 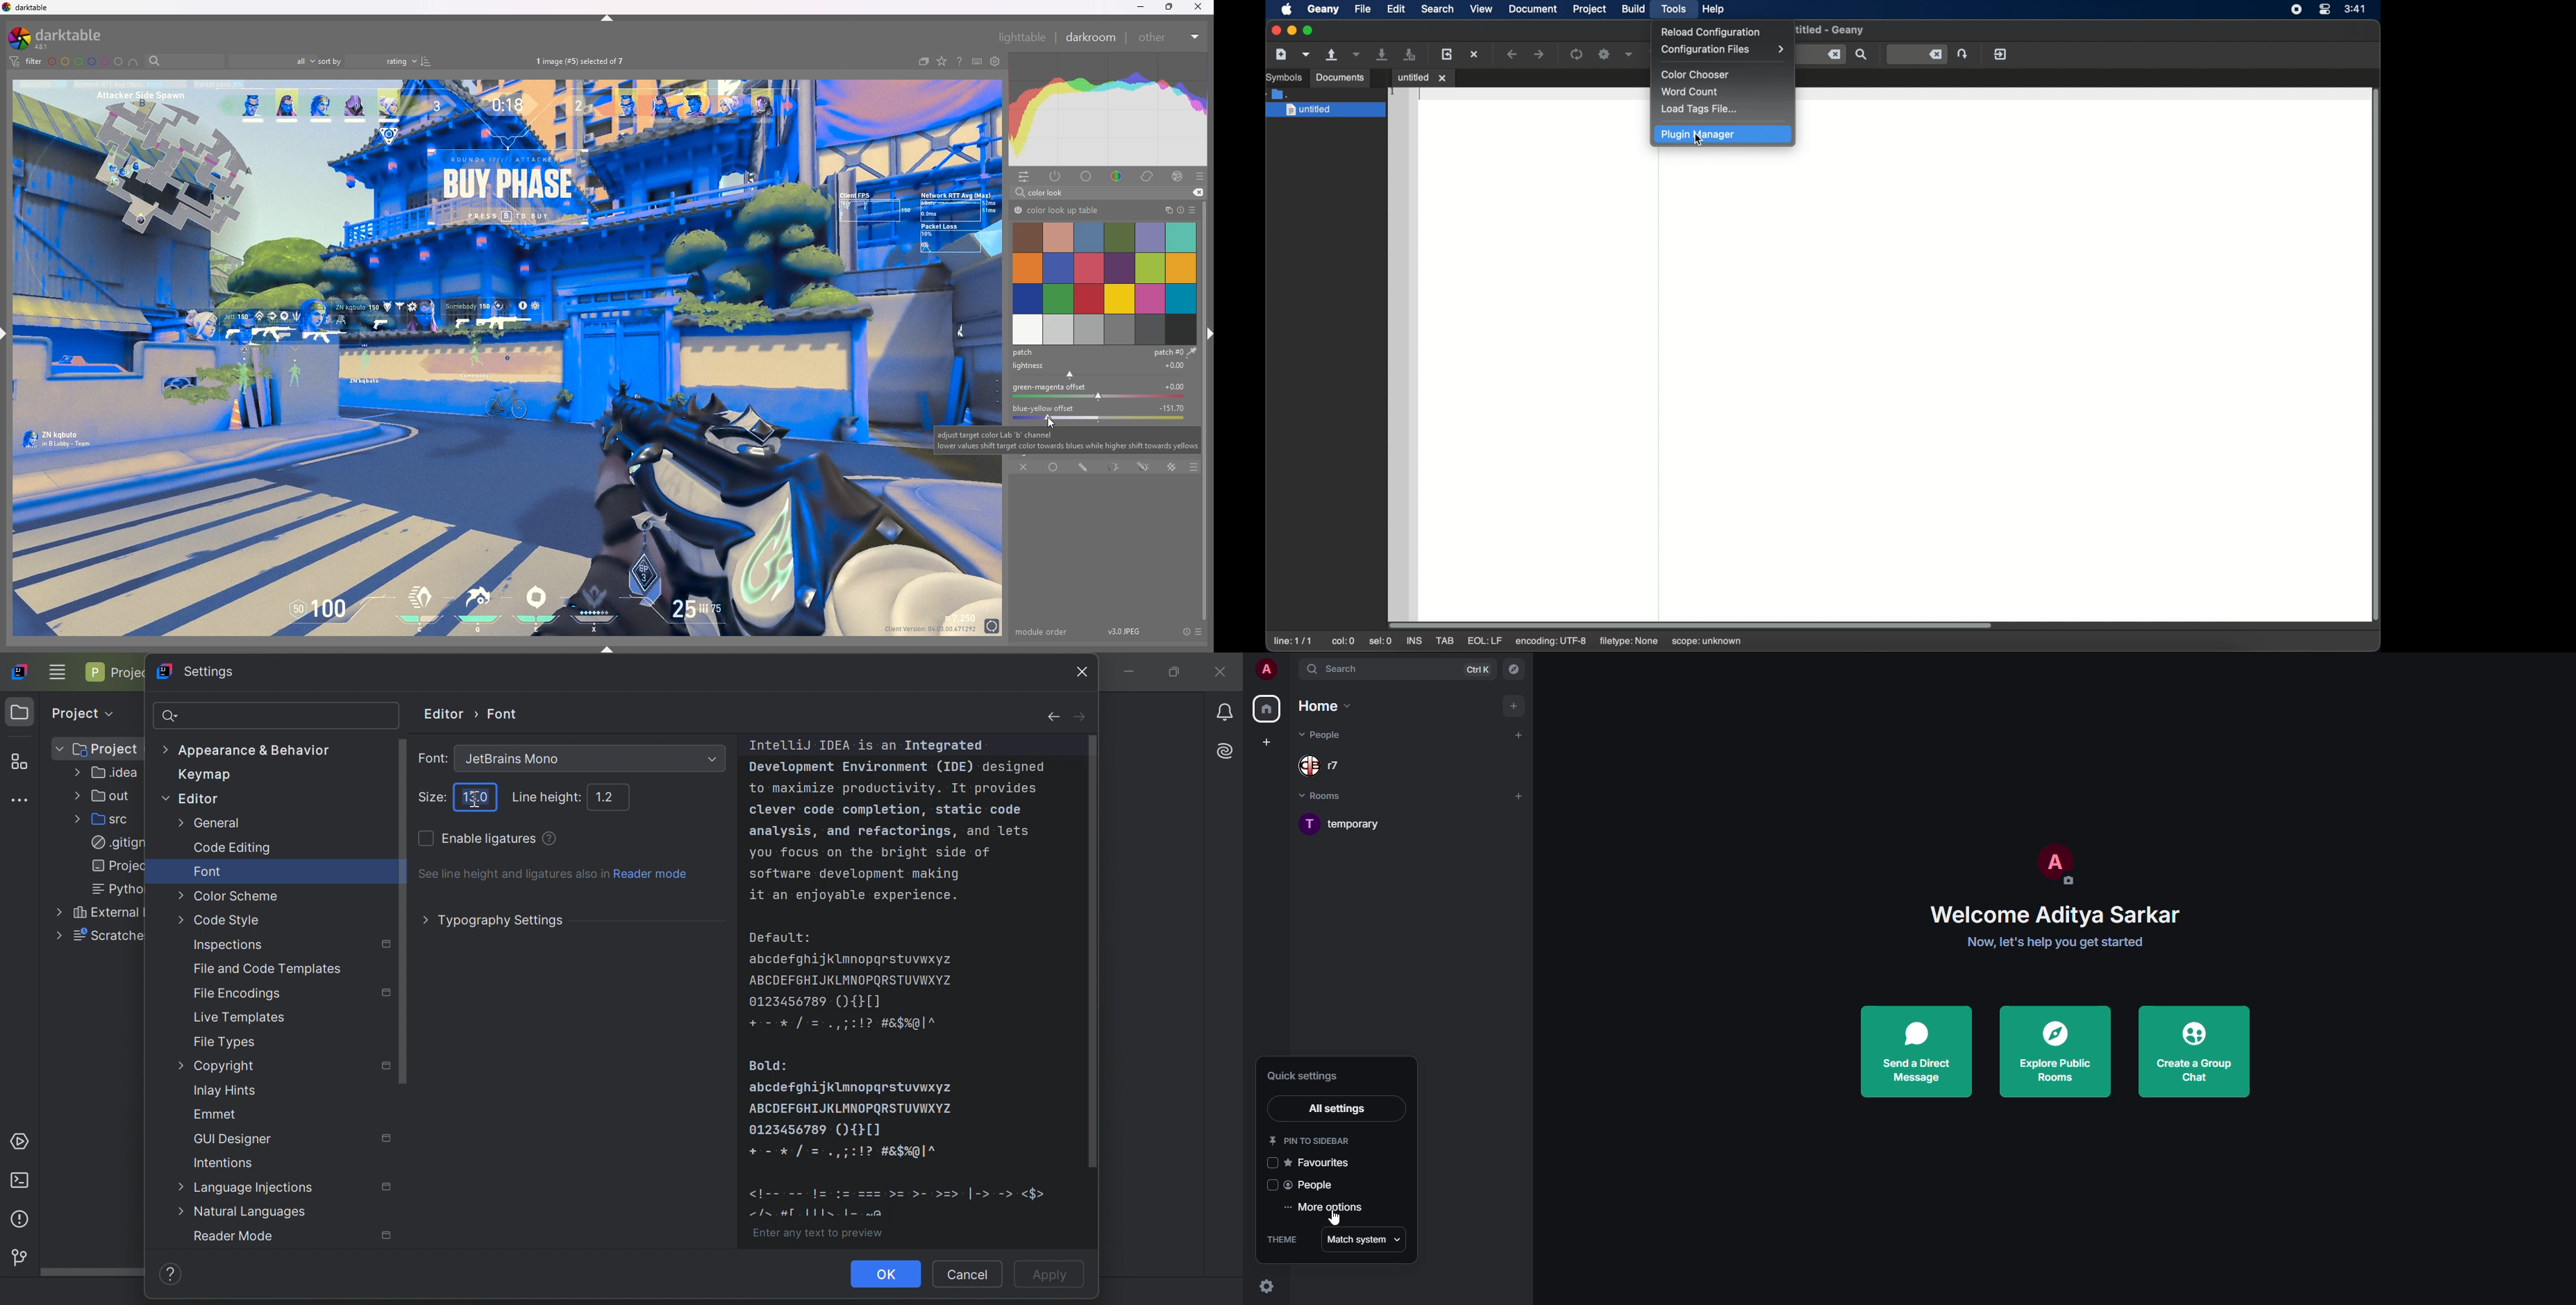 I want to click on Typography settings, so click(x=495, y=920).